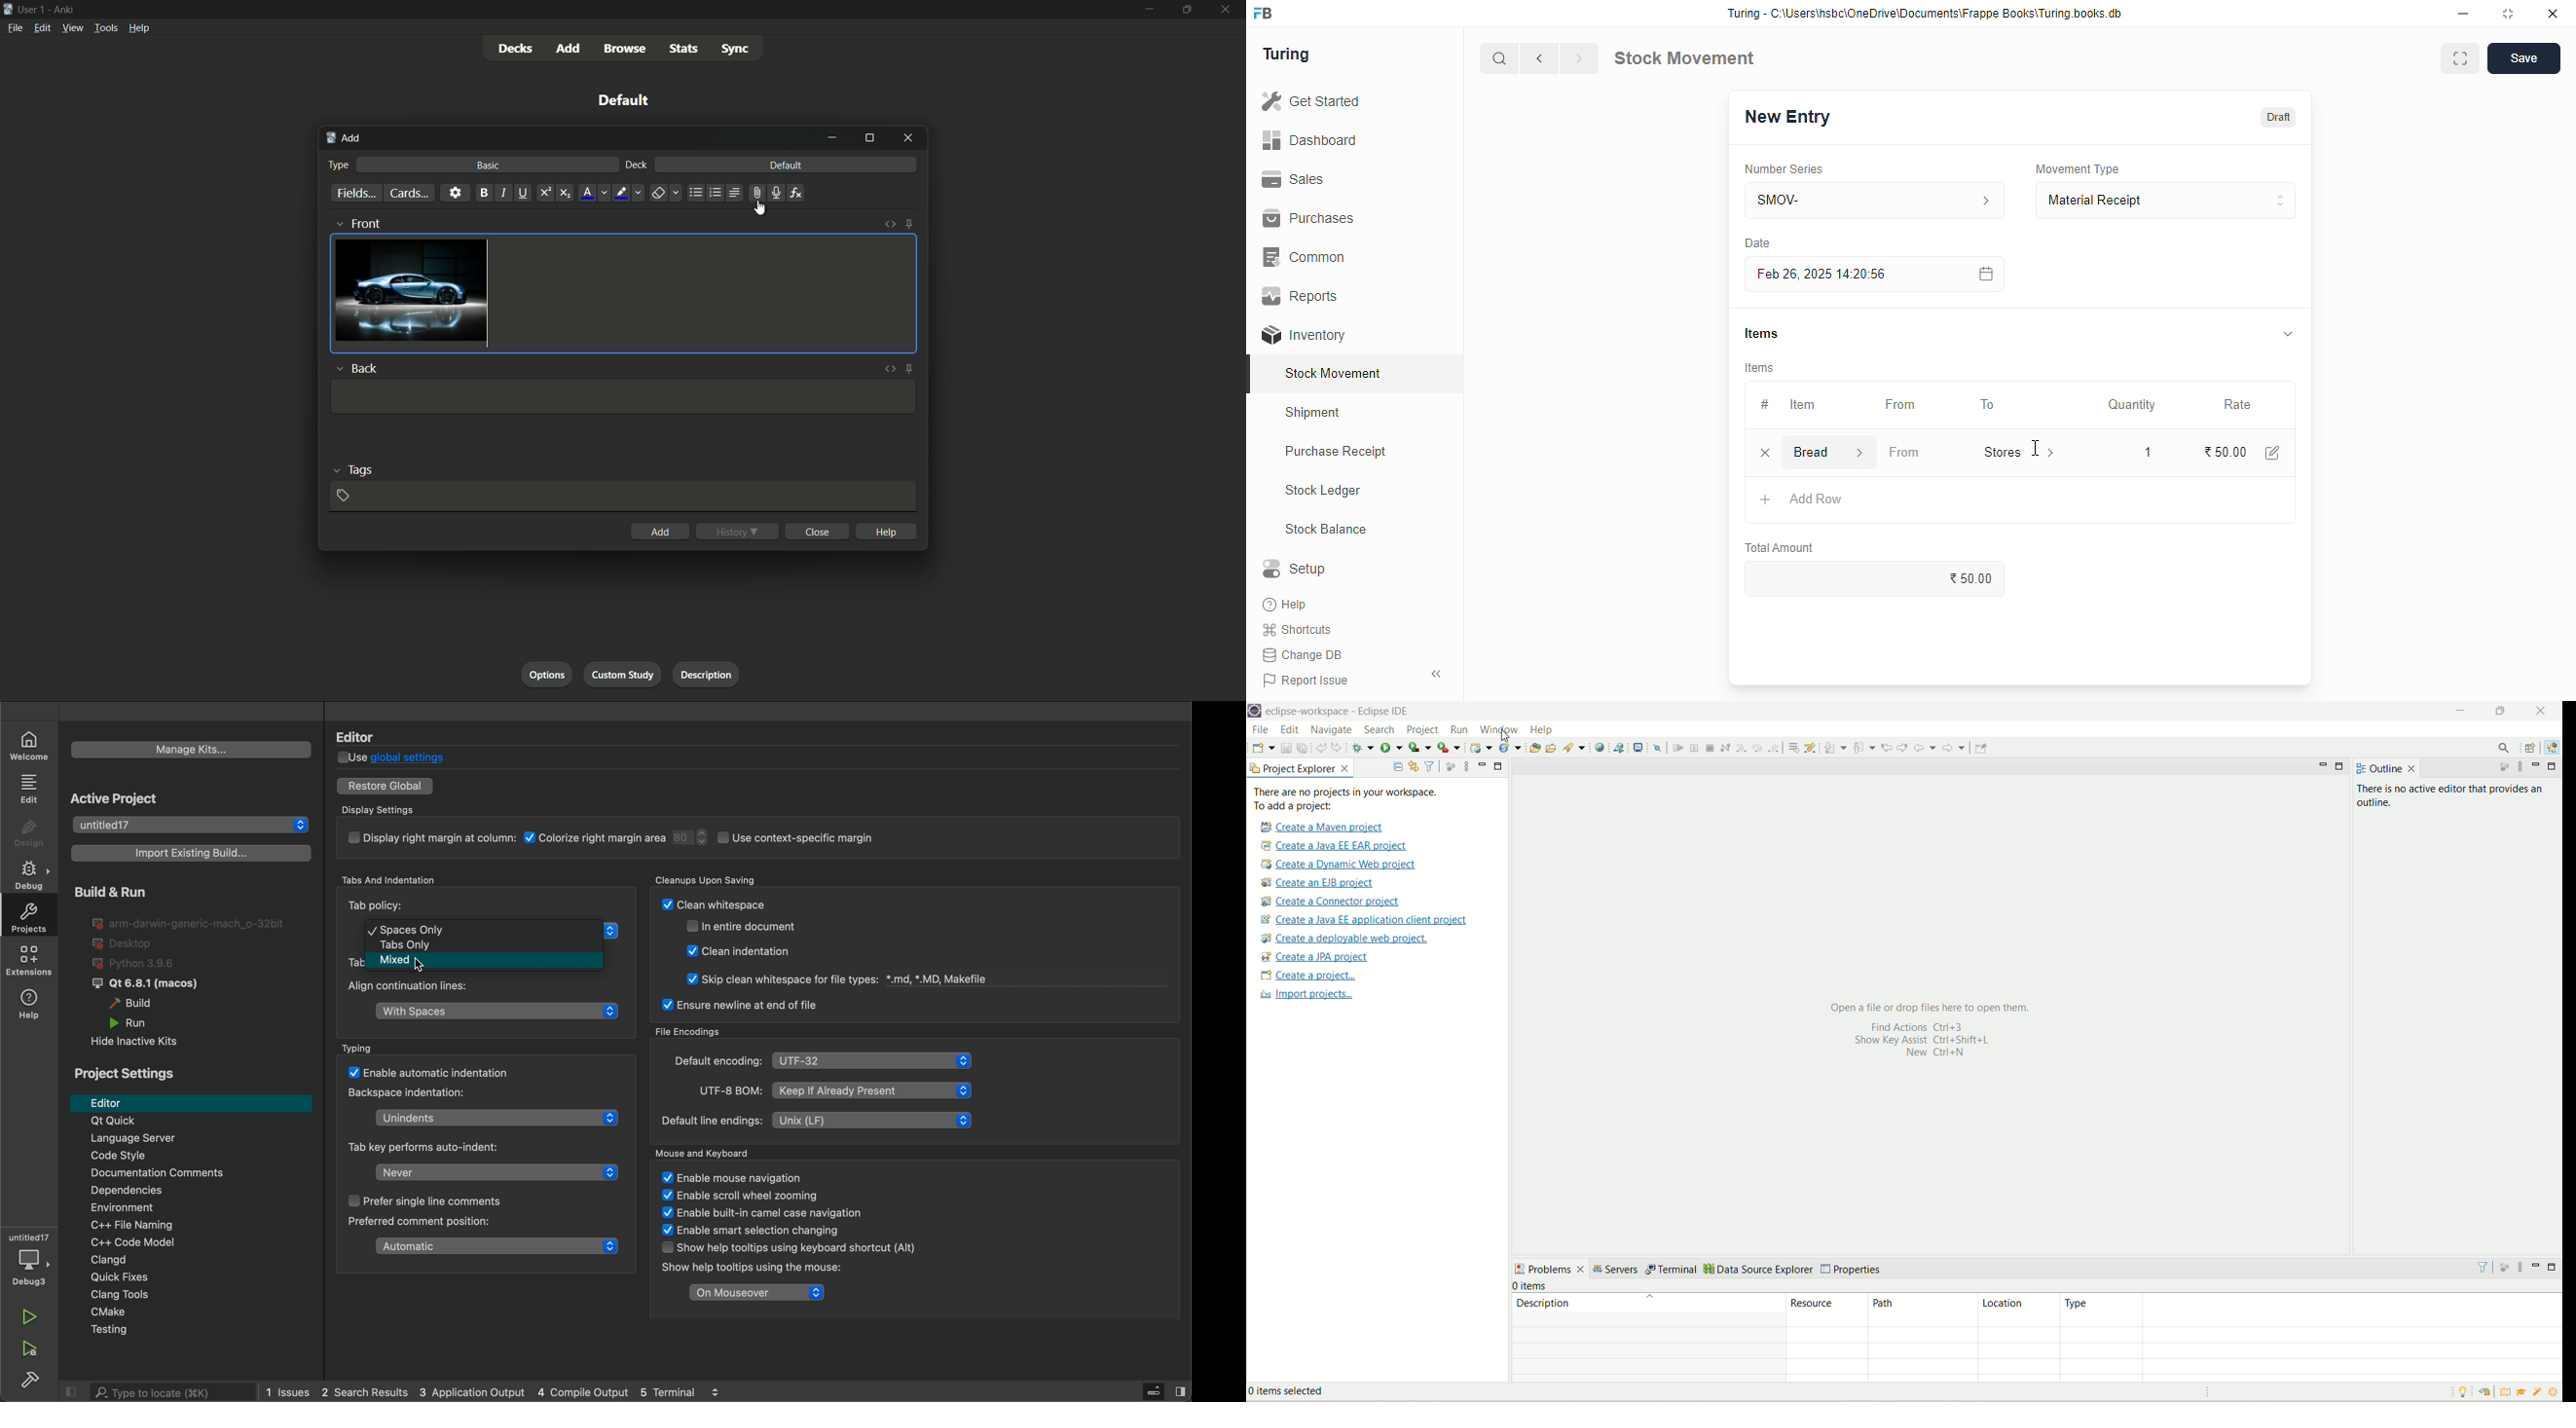 This screenshot has width=2576, height=1428. Describe the element at coordinates (1853, 1270) in the screenshot. I see `properties` at that location.